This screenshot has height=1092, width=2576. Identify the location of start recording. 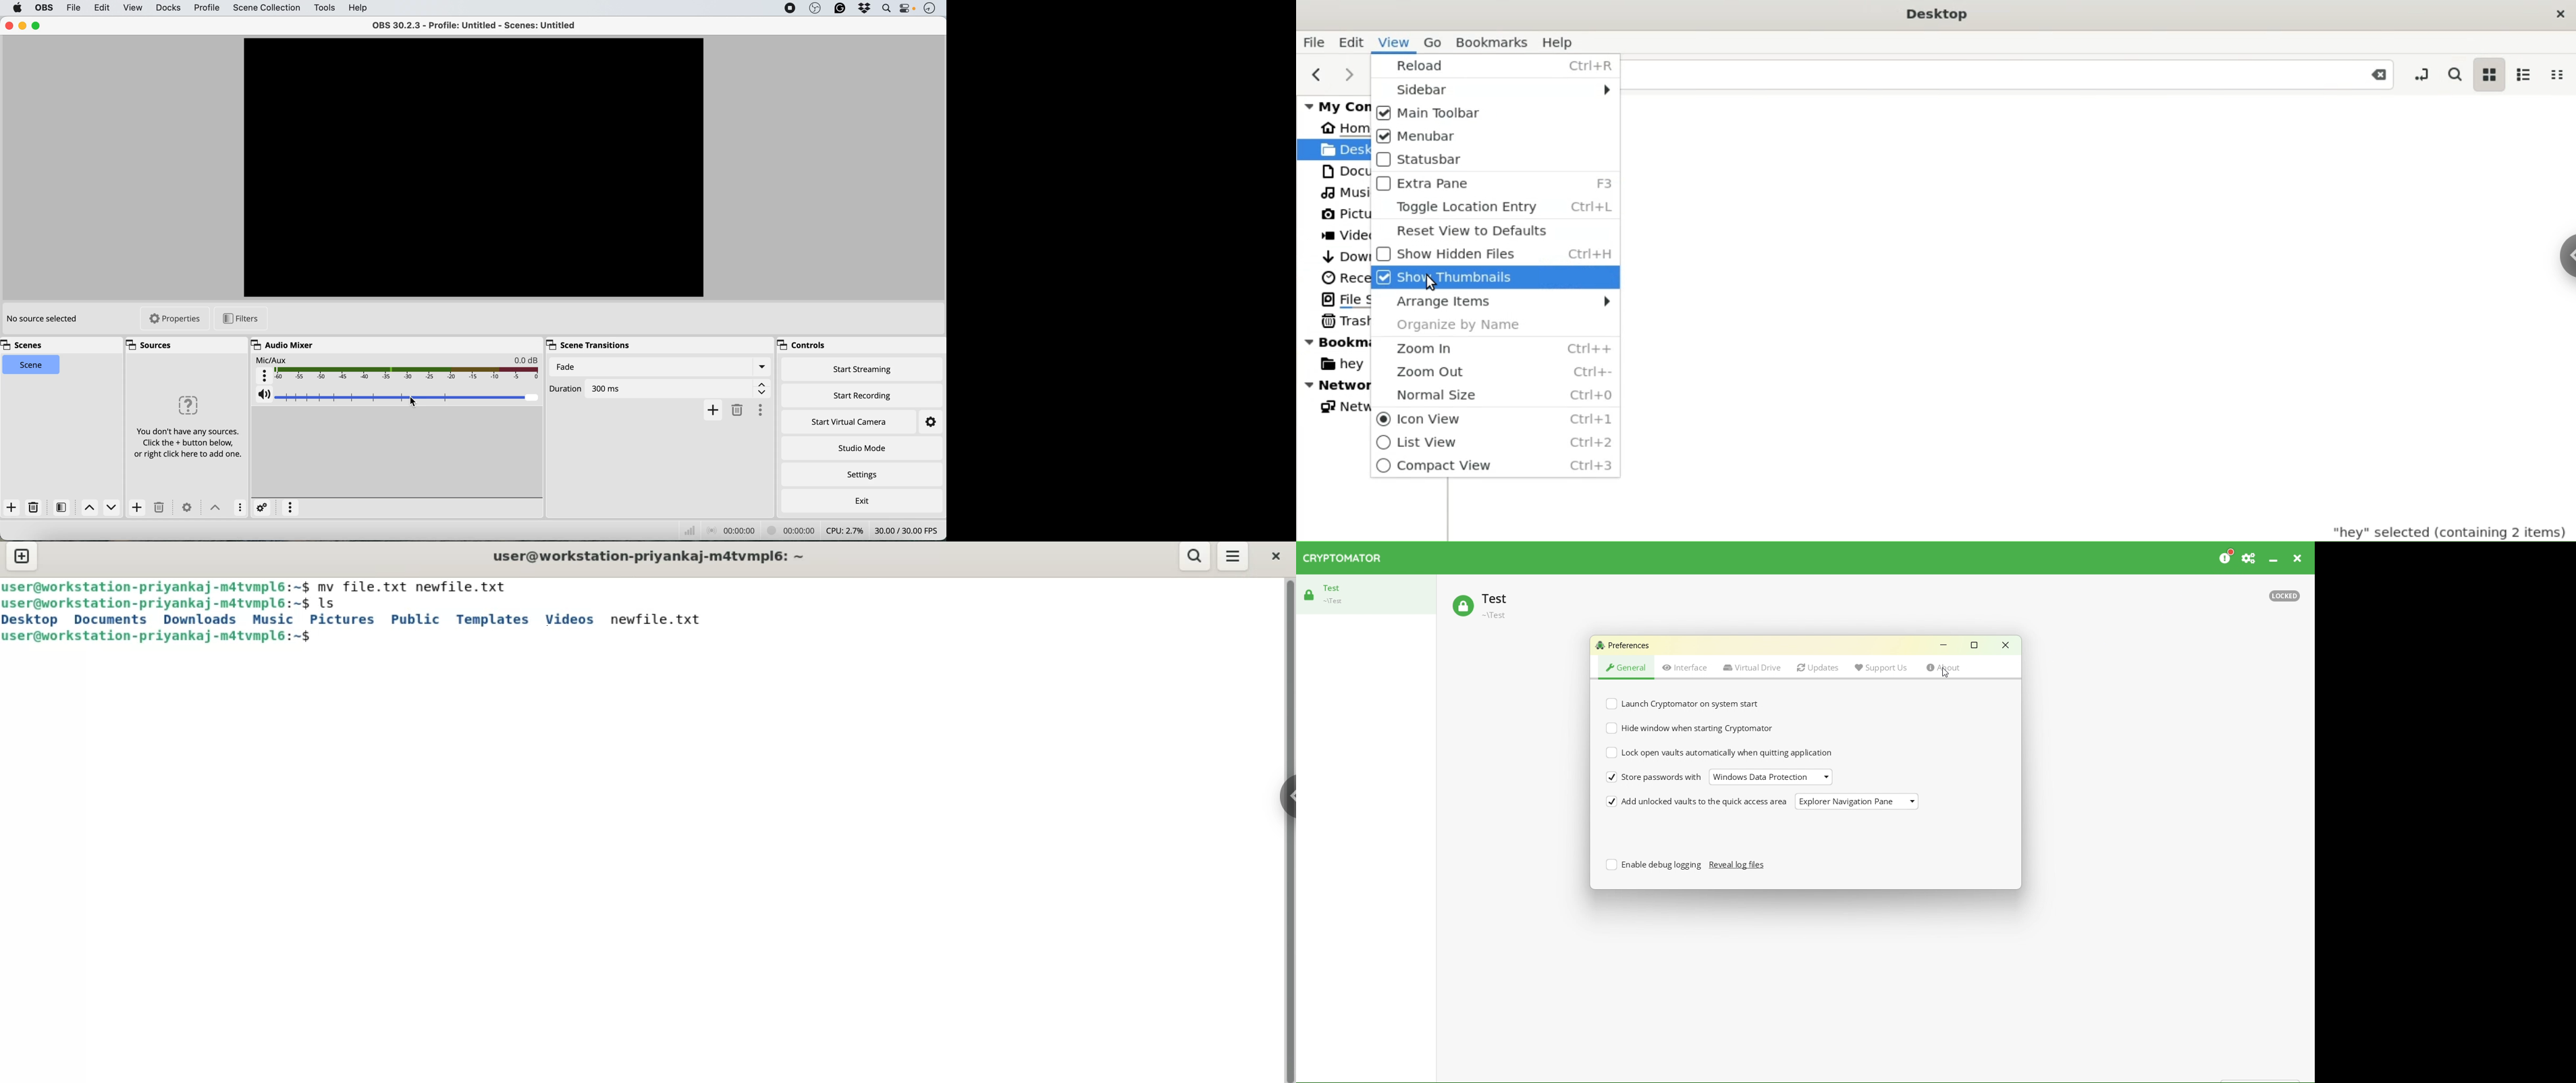
(866, 395).